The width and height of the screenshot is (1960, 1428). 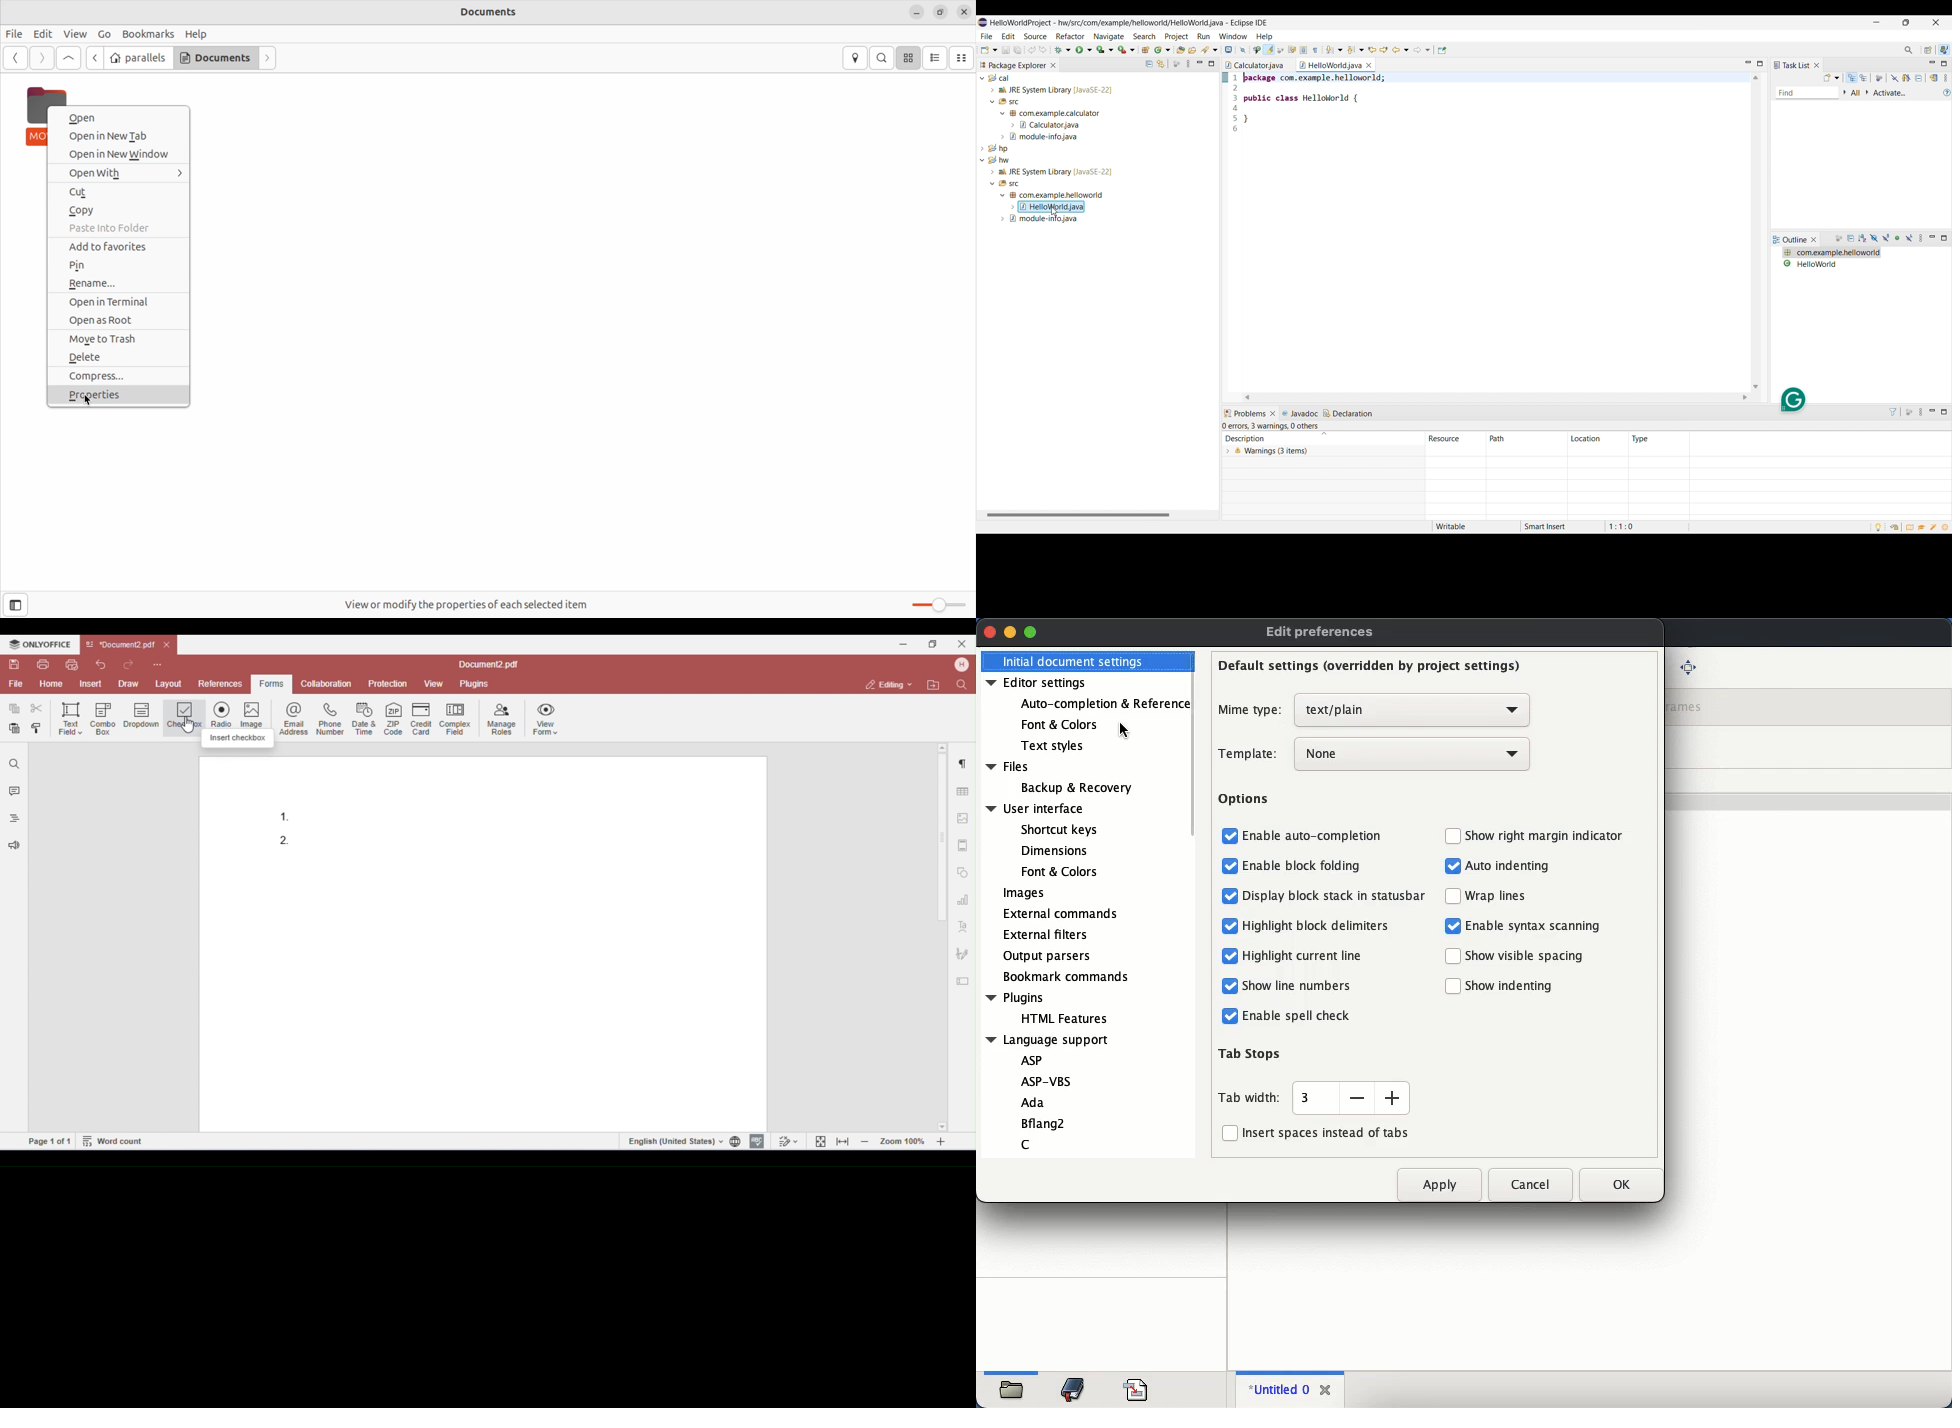 I want to click on Minimize, so click(x=1749, y=64).